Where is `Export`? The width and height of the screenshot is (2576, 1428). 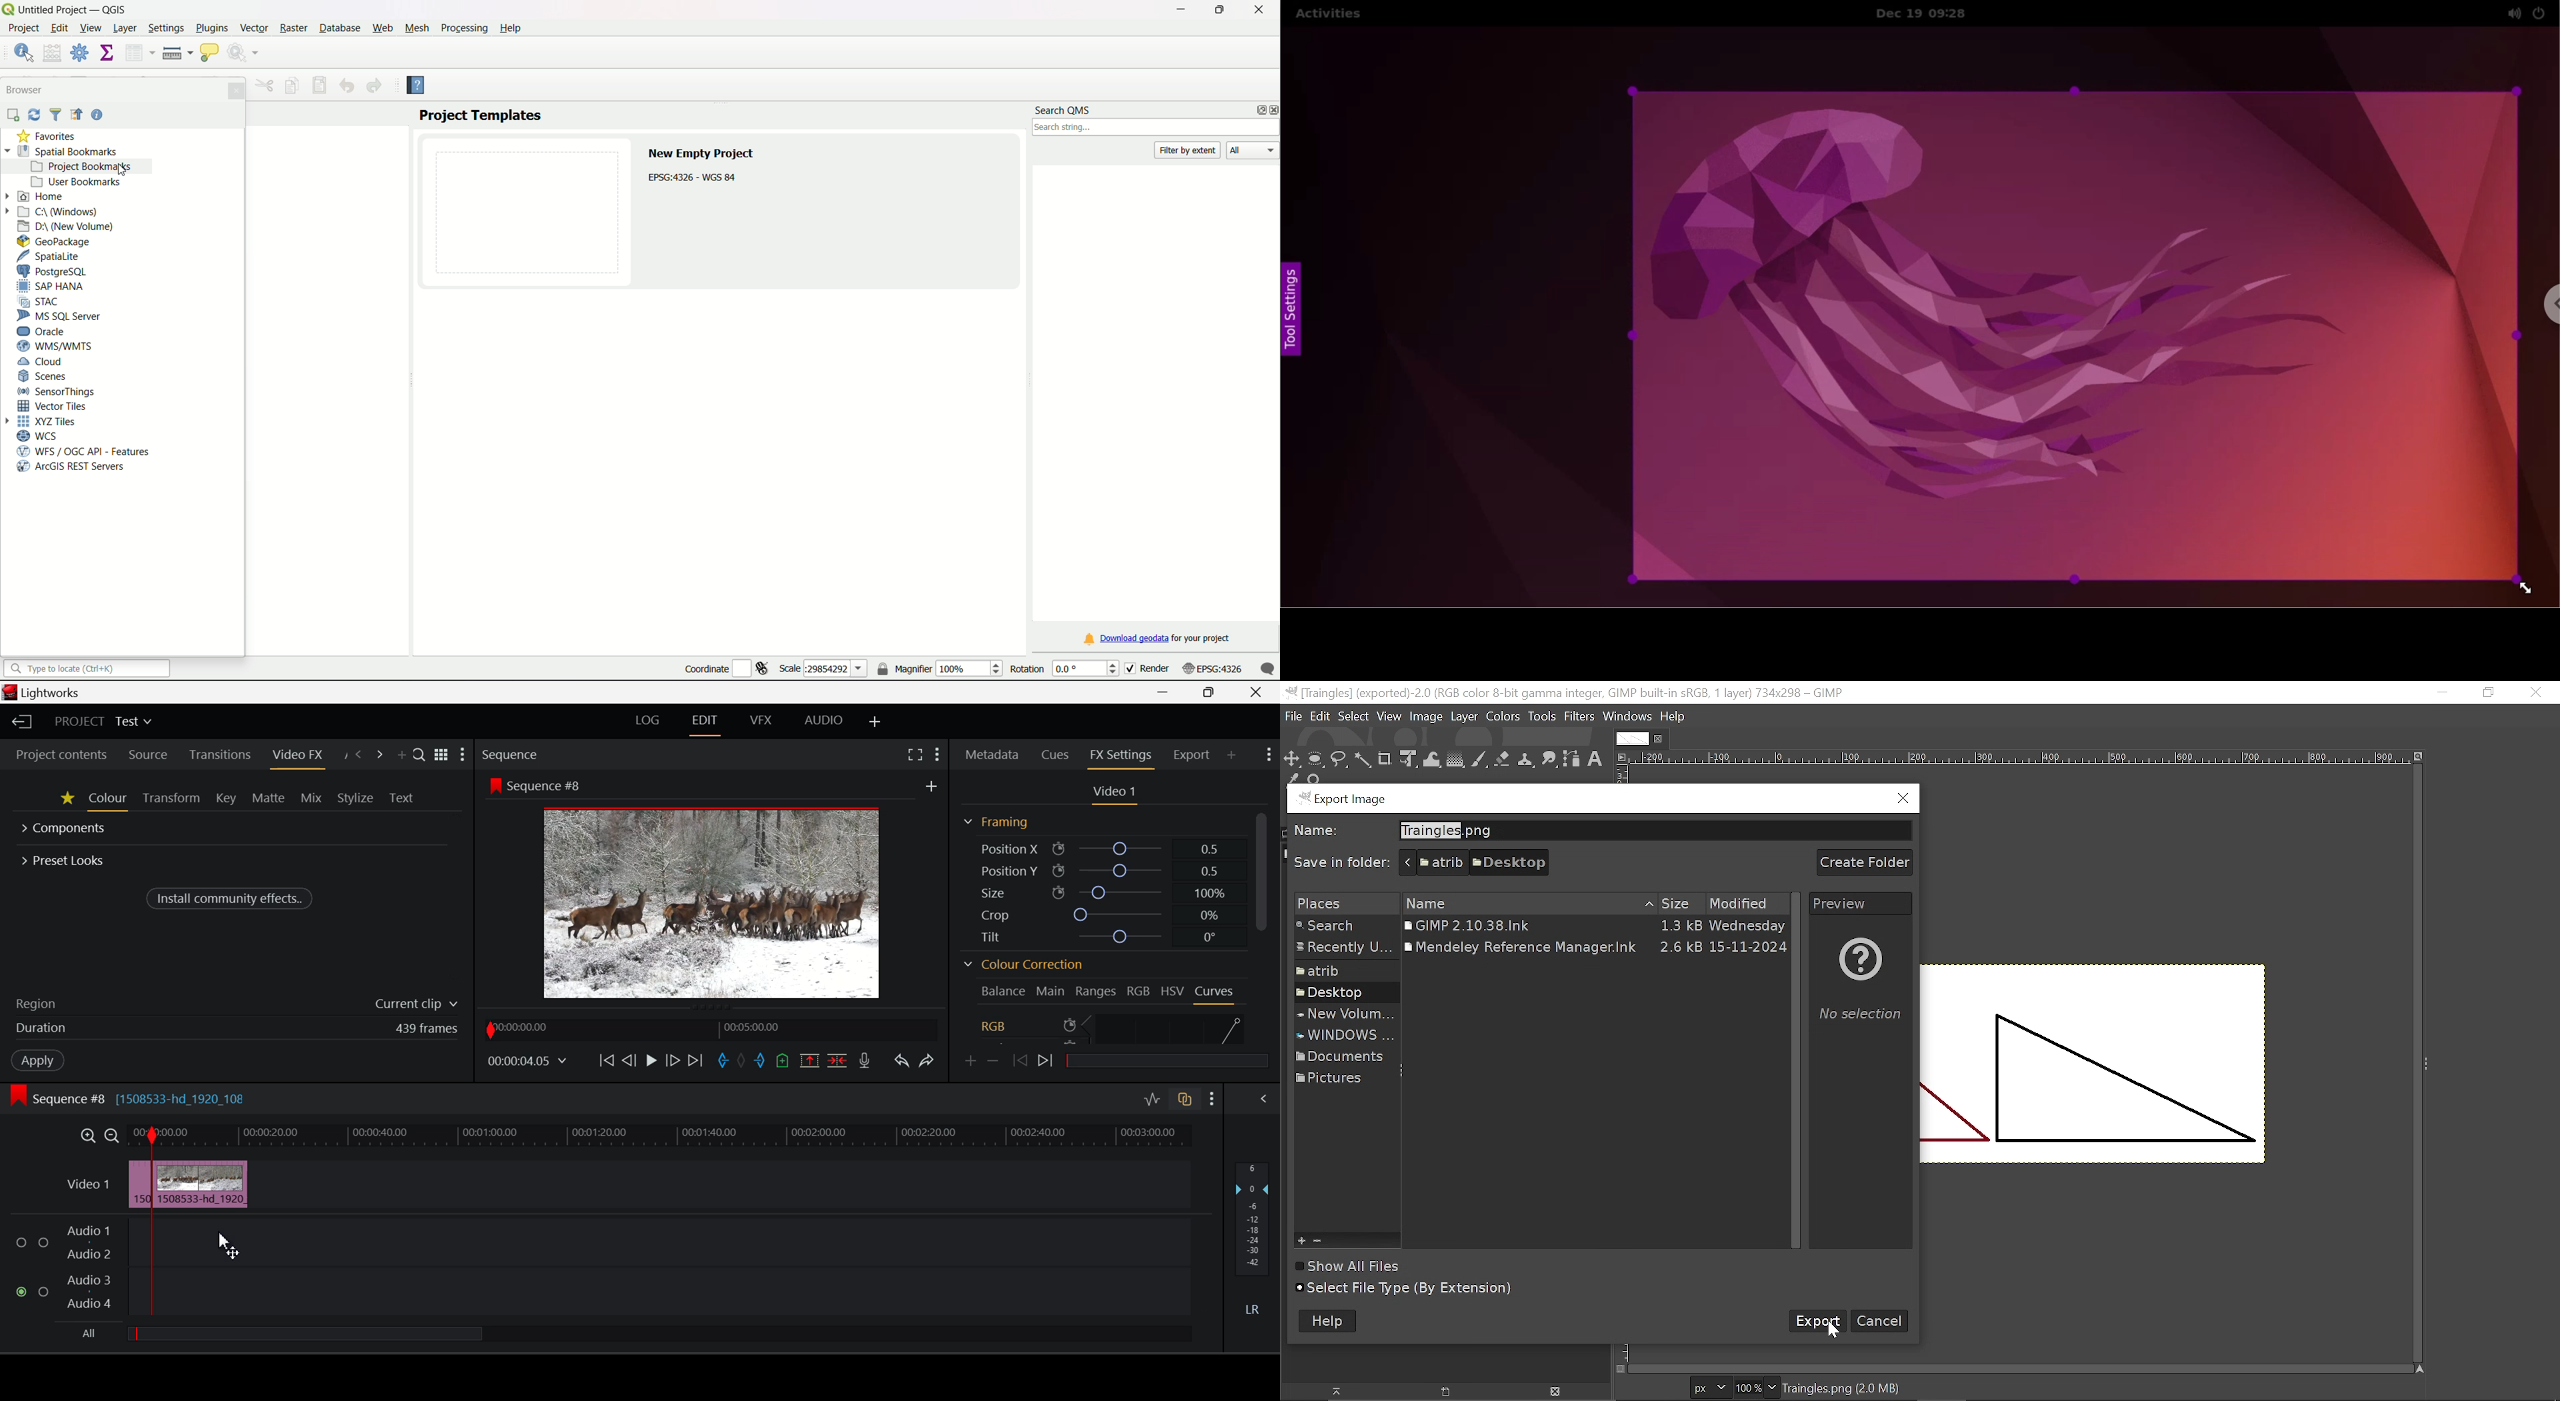 Export is located at coordinates (1191, 753).